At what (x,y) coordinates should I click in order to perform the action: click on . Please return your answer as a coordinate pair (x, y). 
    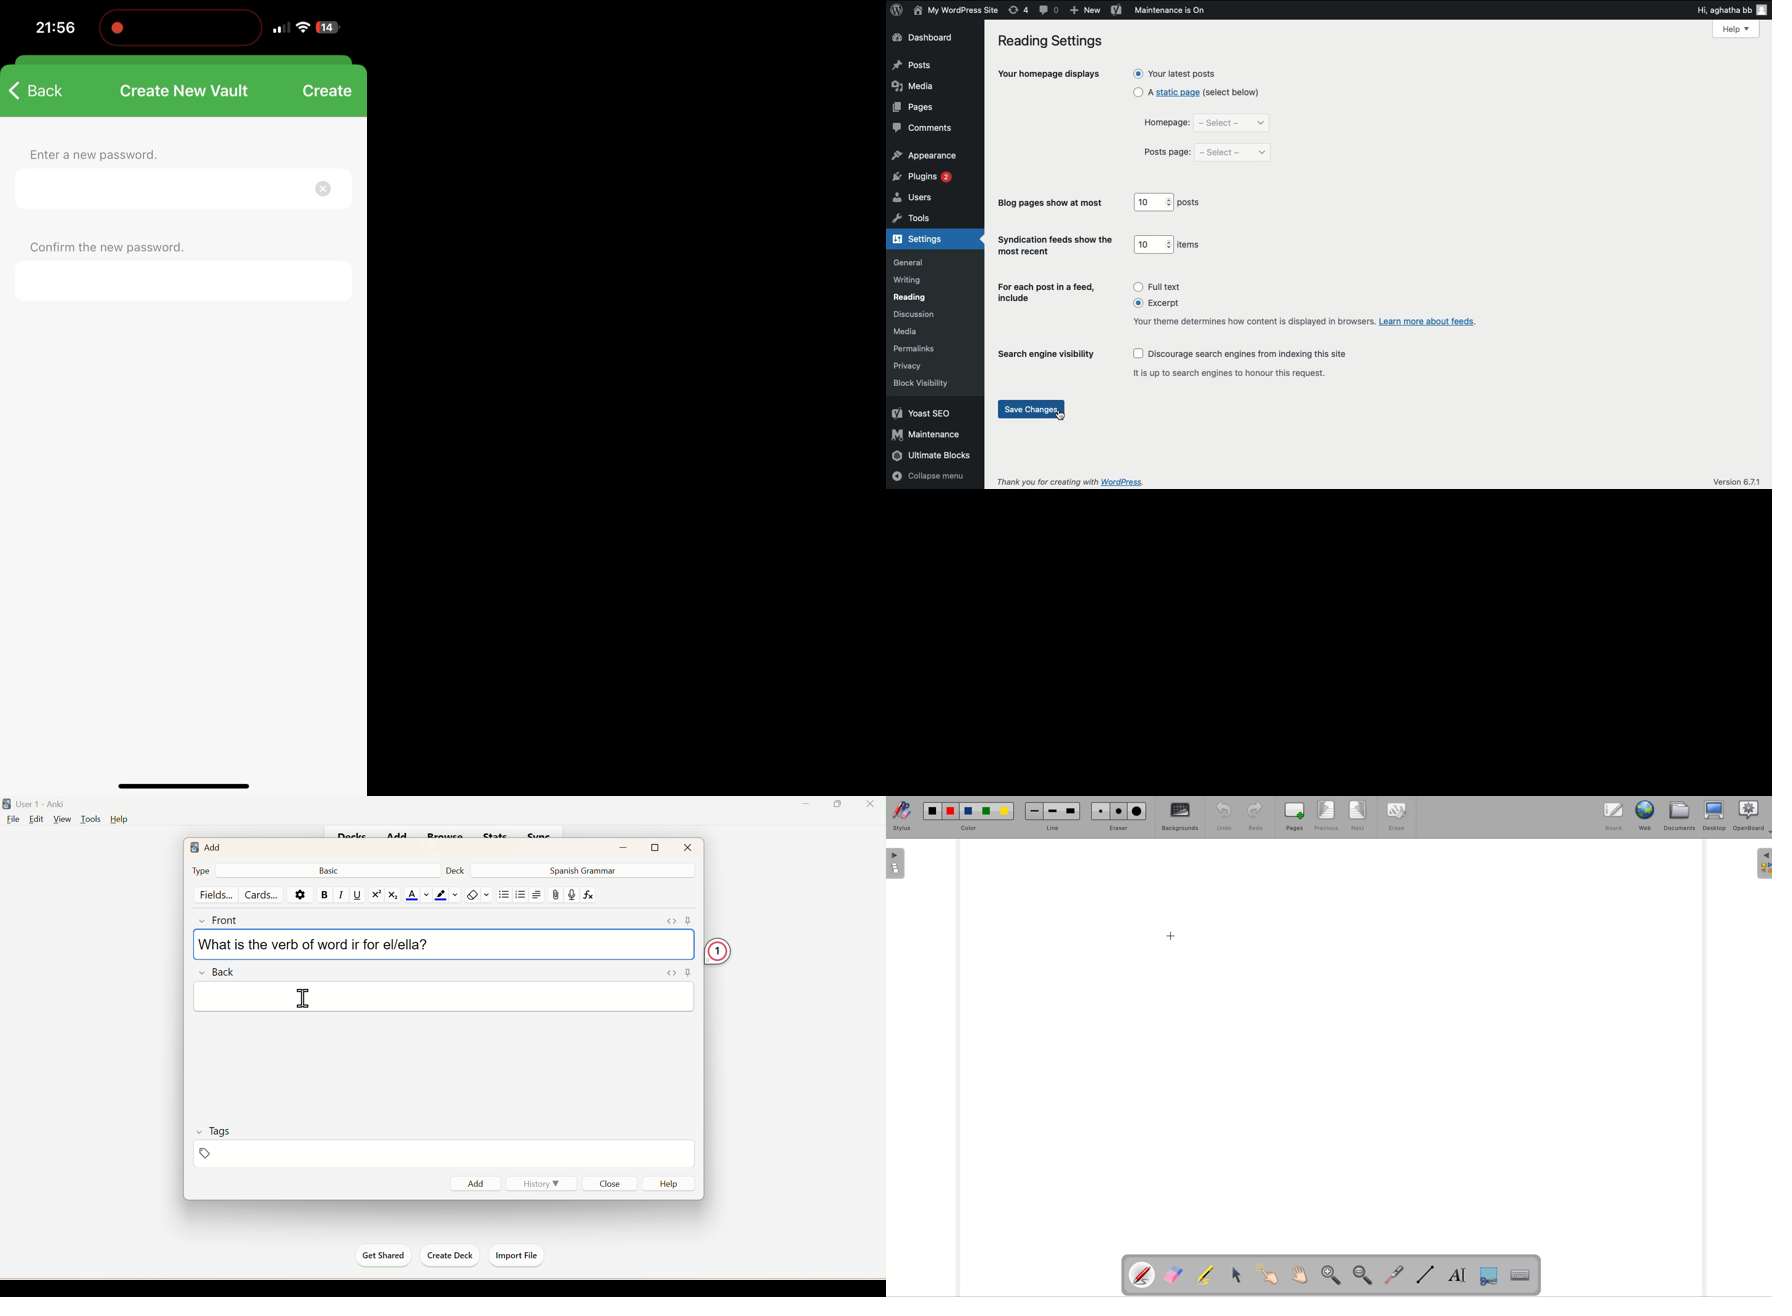
    Looking at the image, I should click on (218, 972).